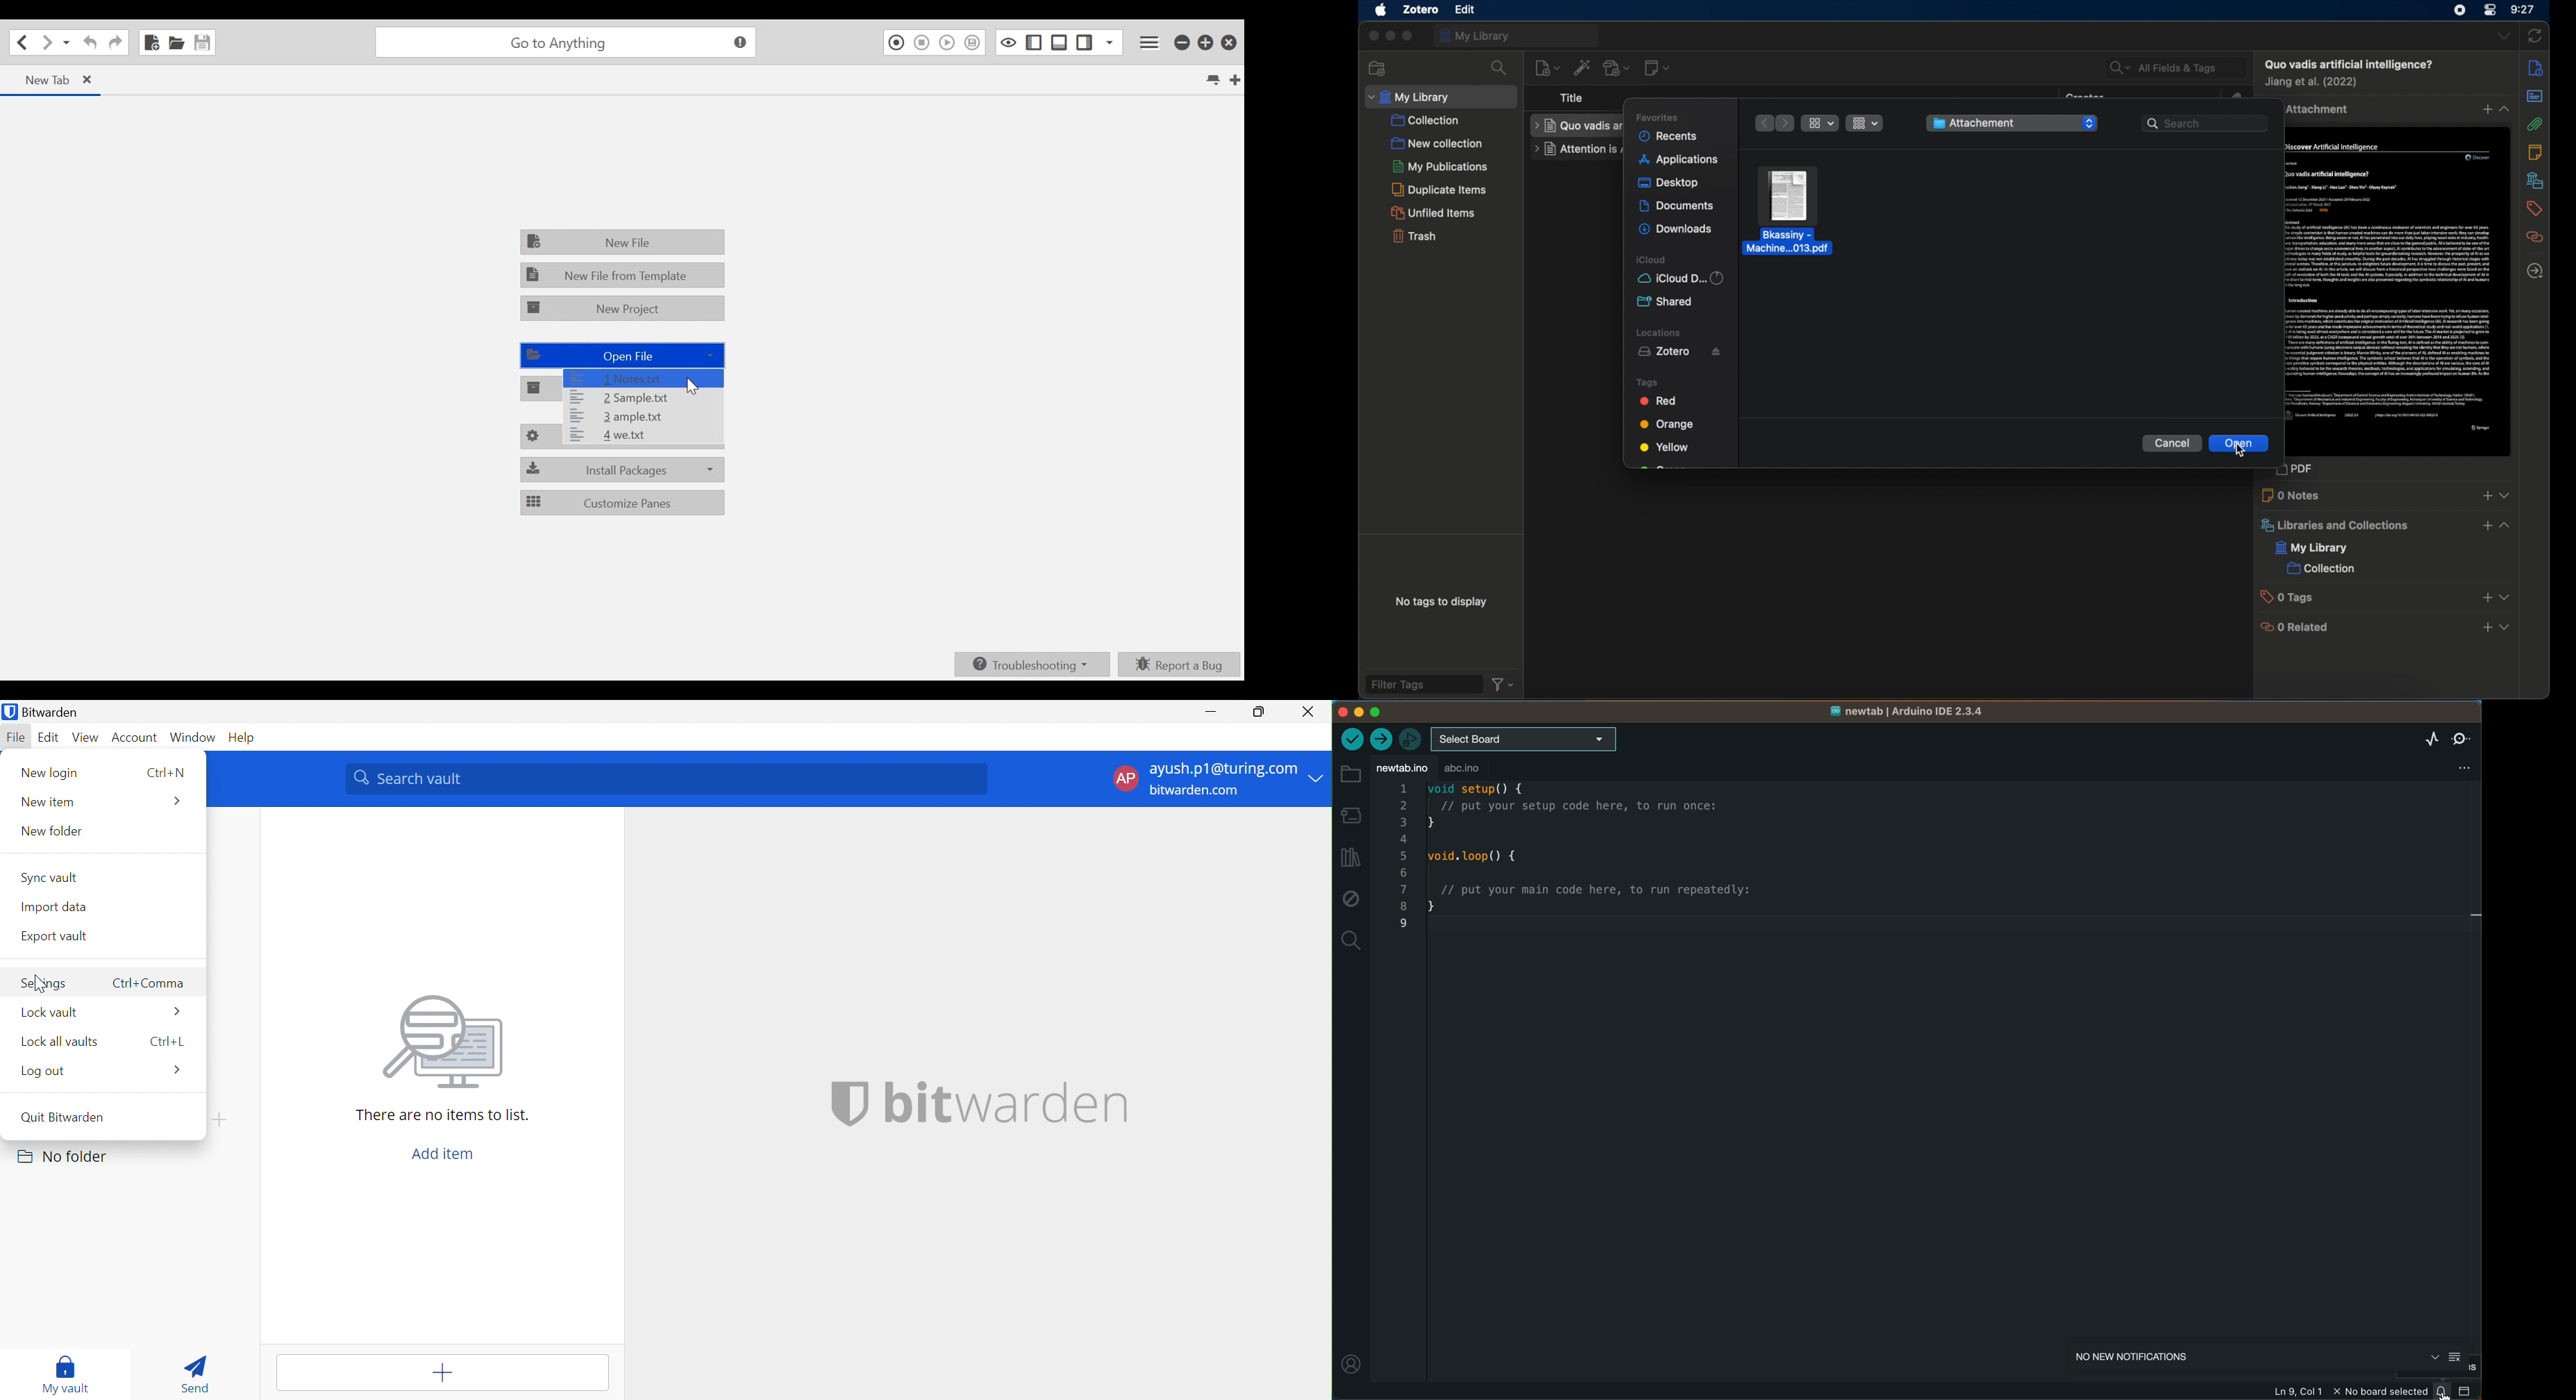 The image size is (2576, 1400). I want to click on Troubleshooting, so click(1032, 663).